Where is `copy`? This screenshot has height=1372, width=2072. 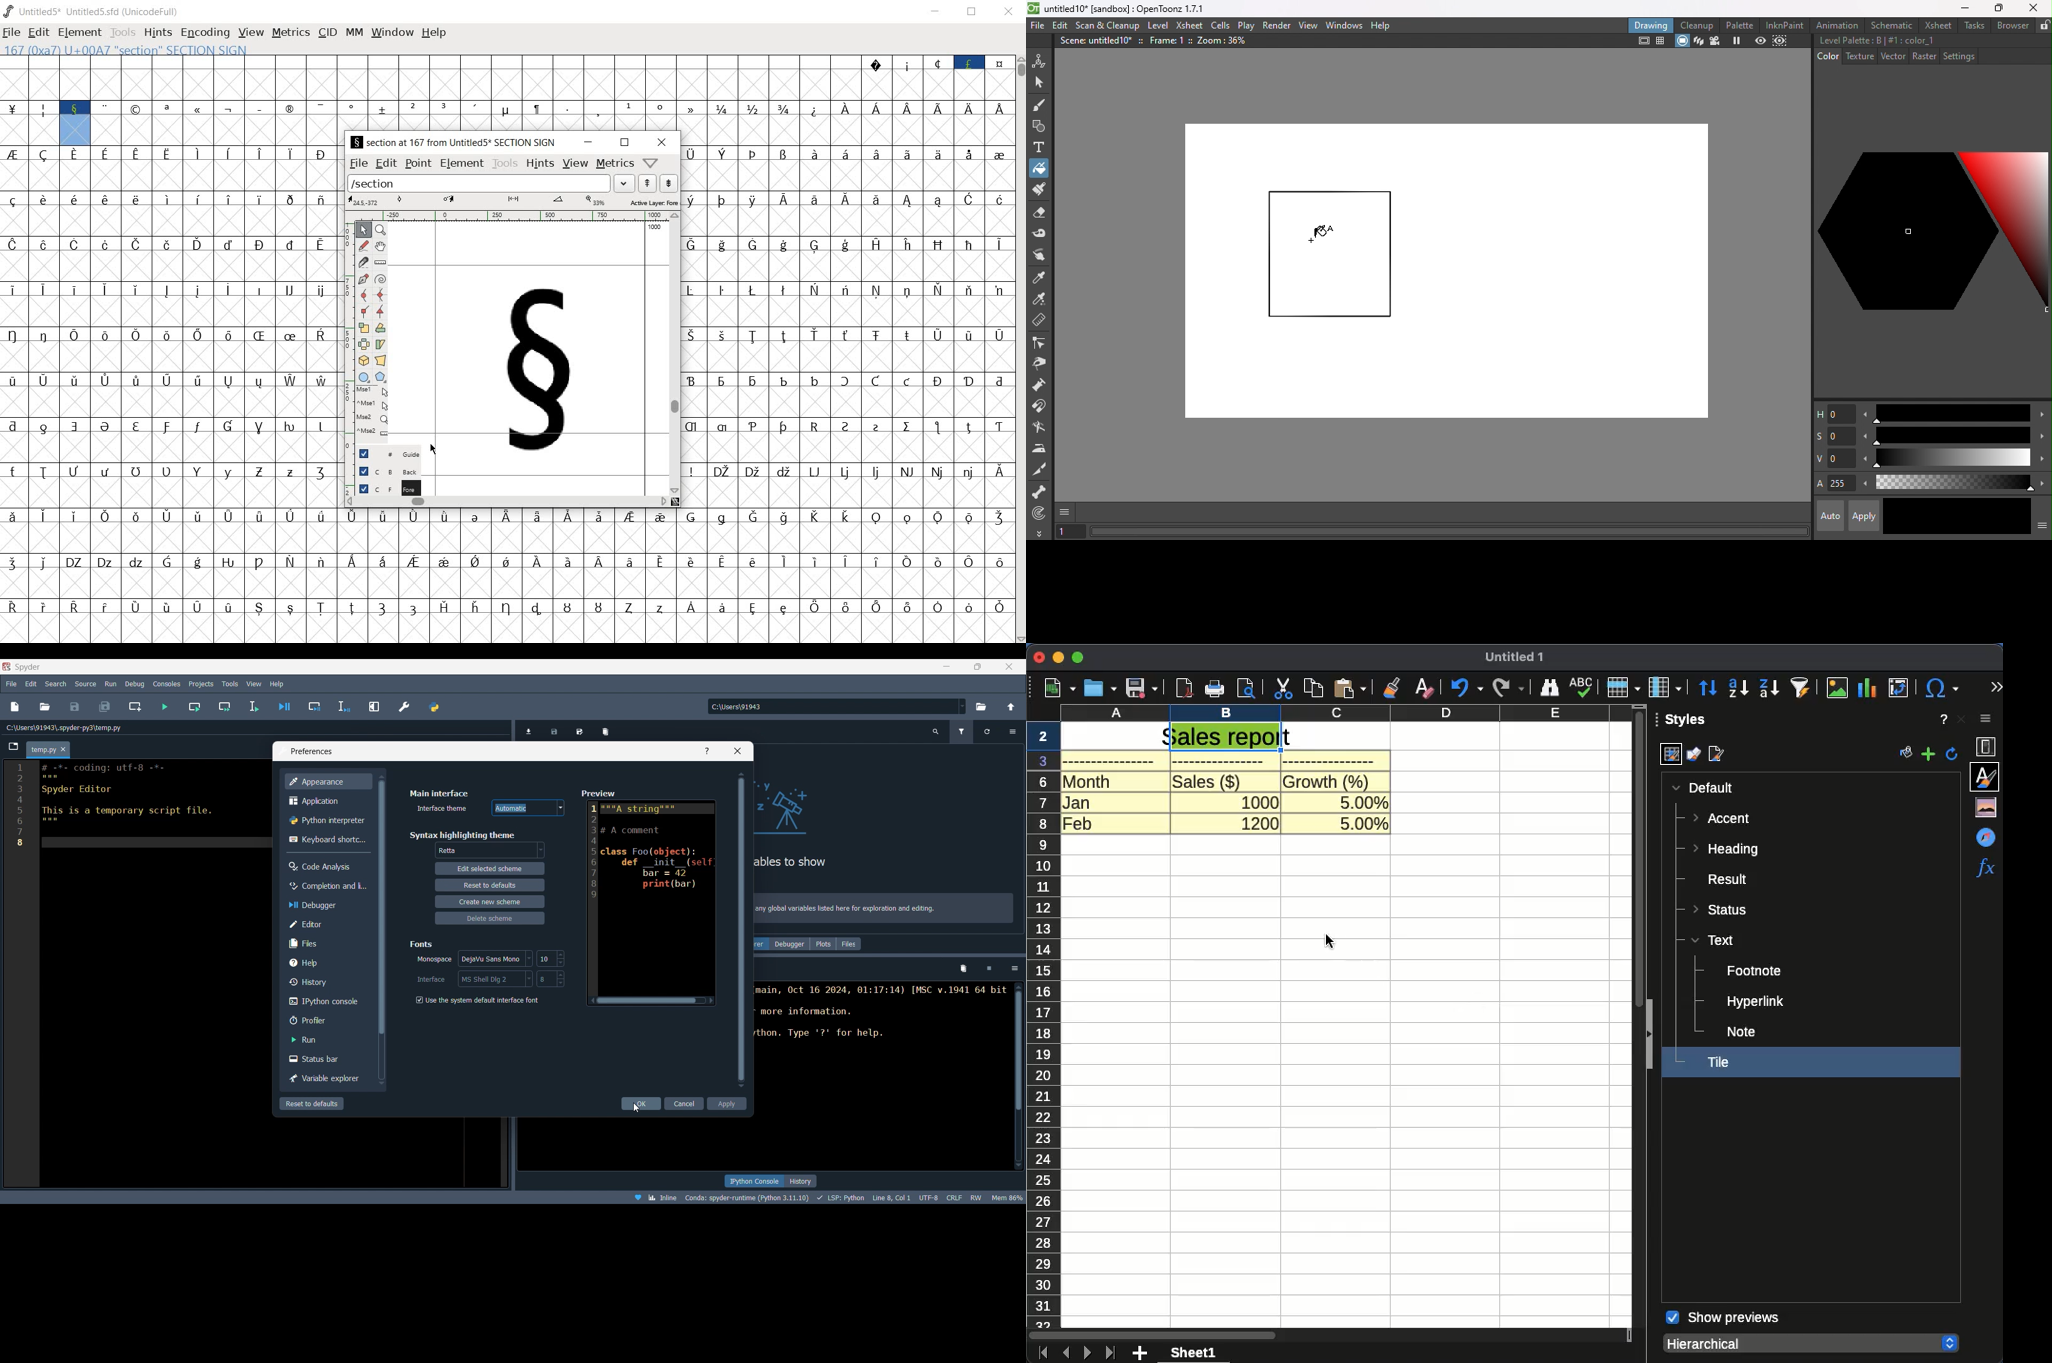
copy is located at coordinates (1315, 689).